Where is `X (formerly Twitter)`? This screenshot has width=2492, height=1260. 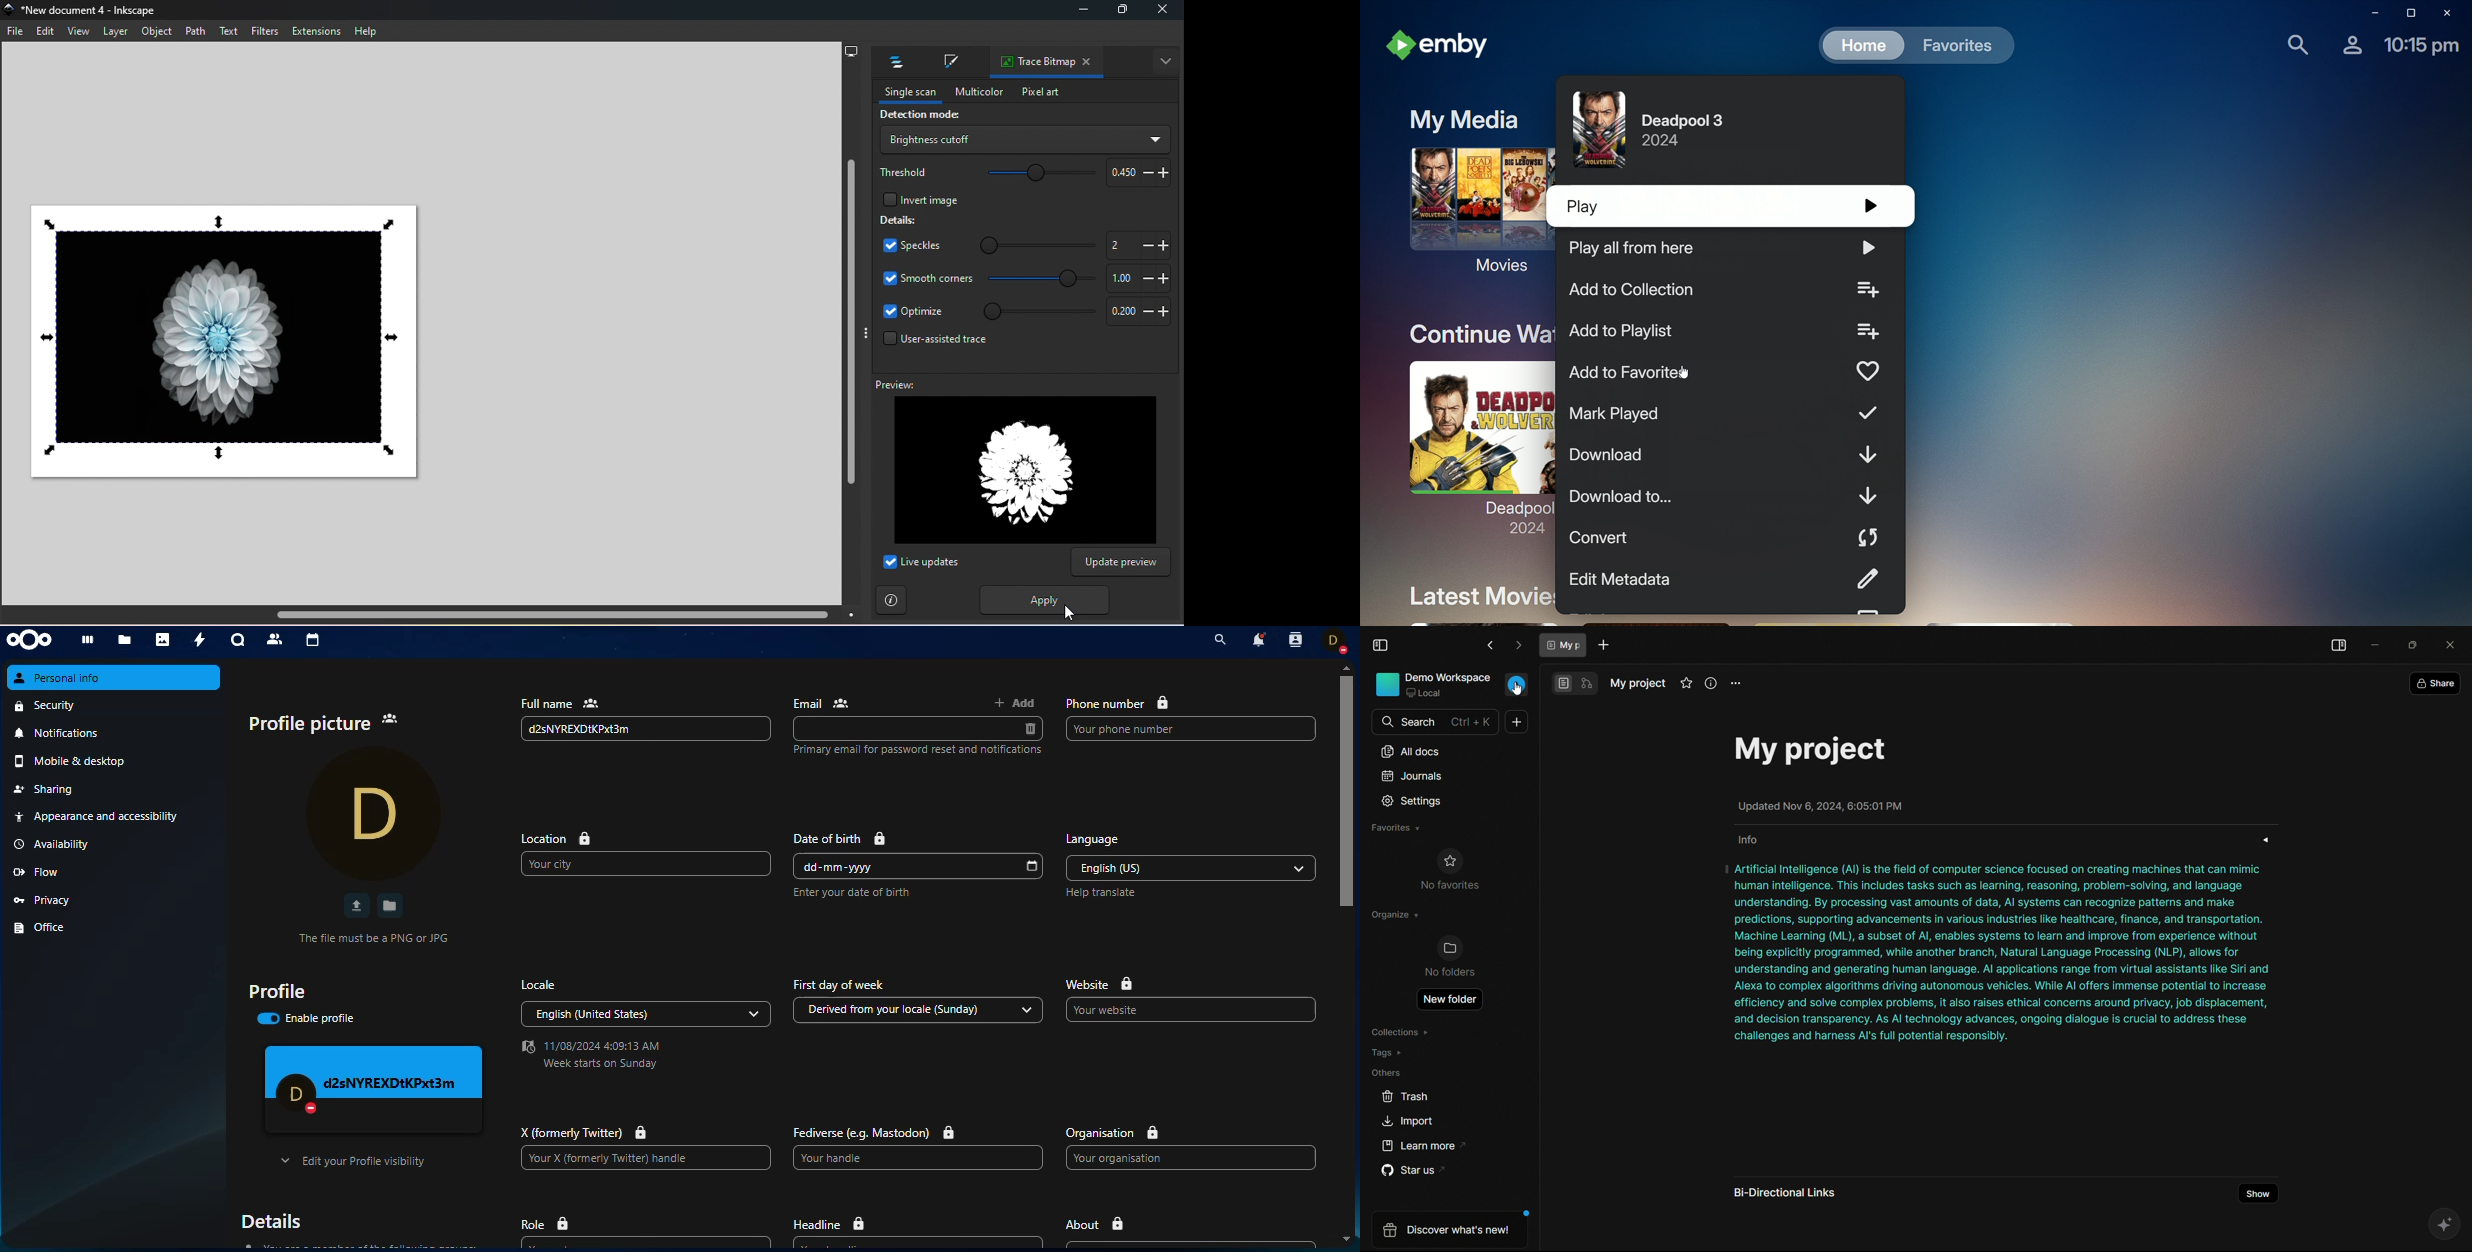 X (formerly Twitter) is located at coordinates (584, 1133).